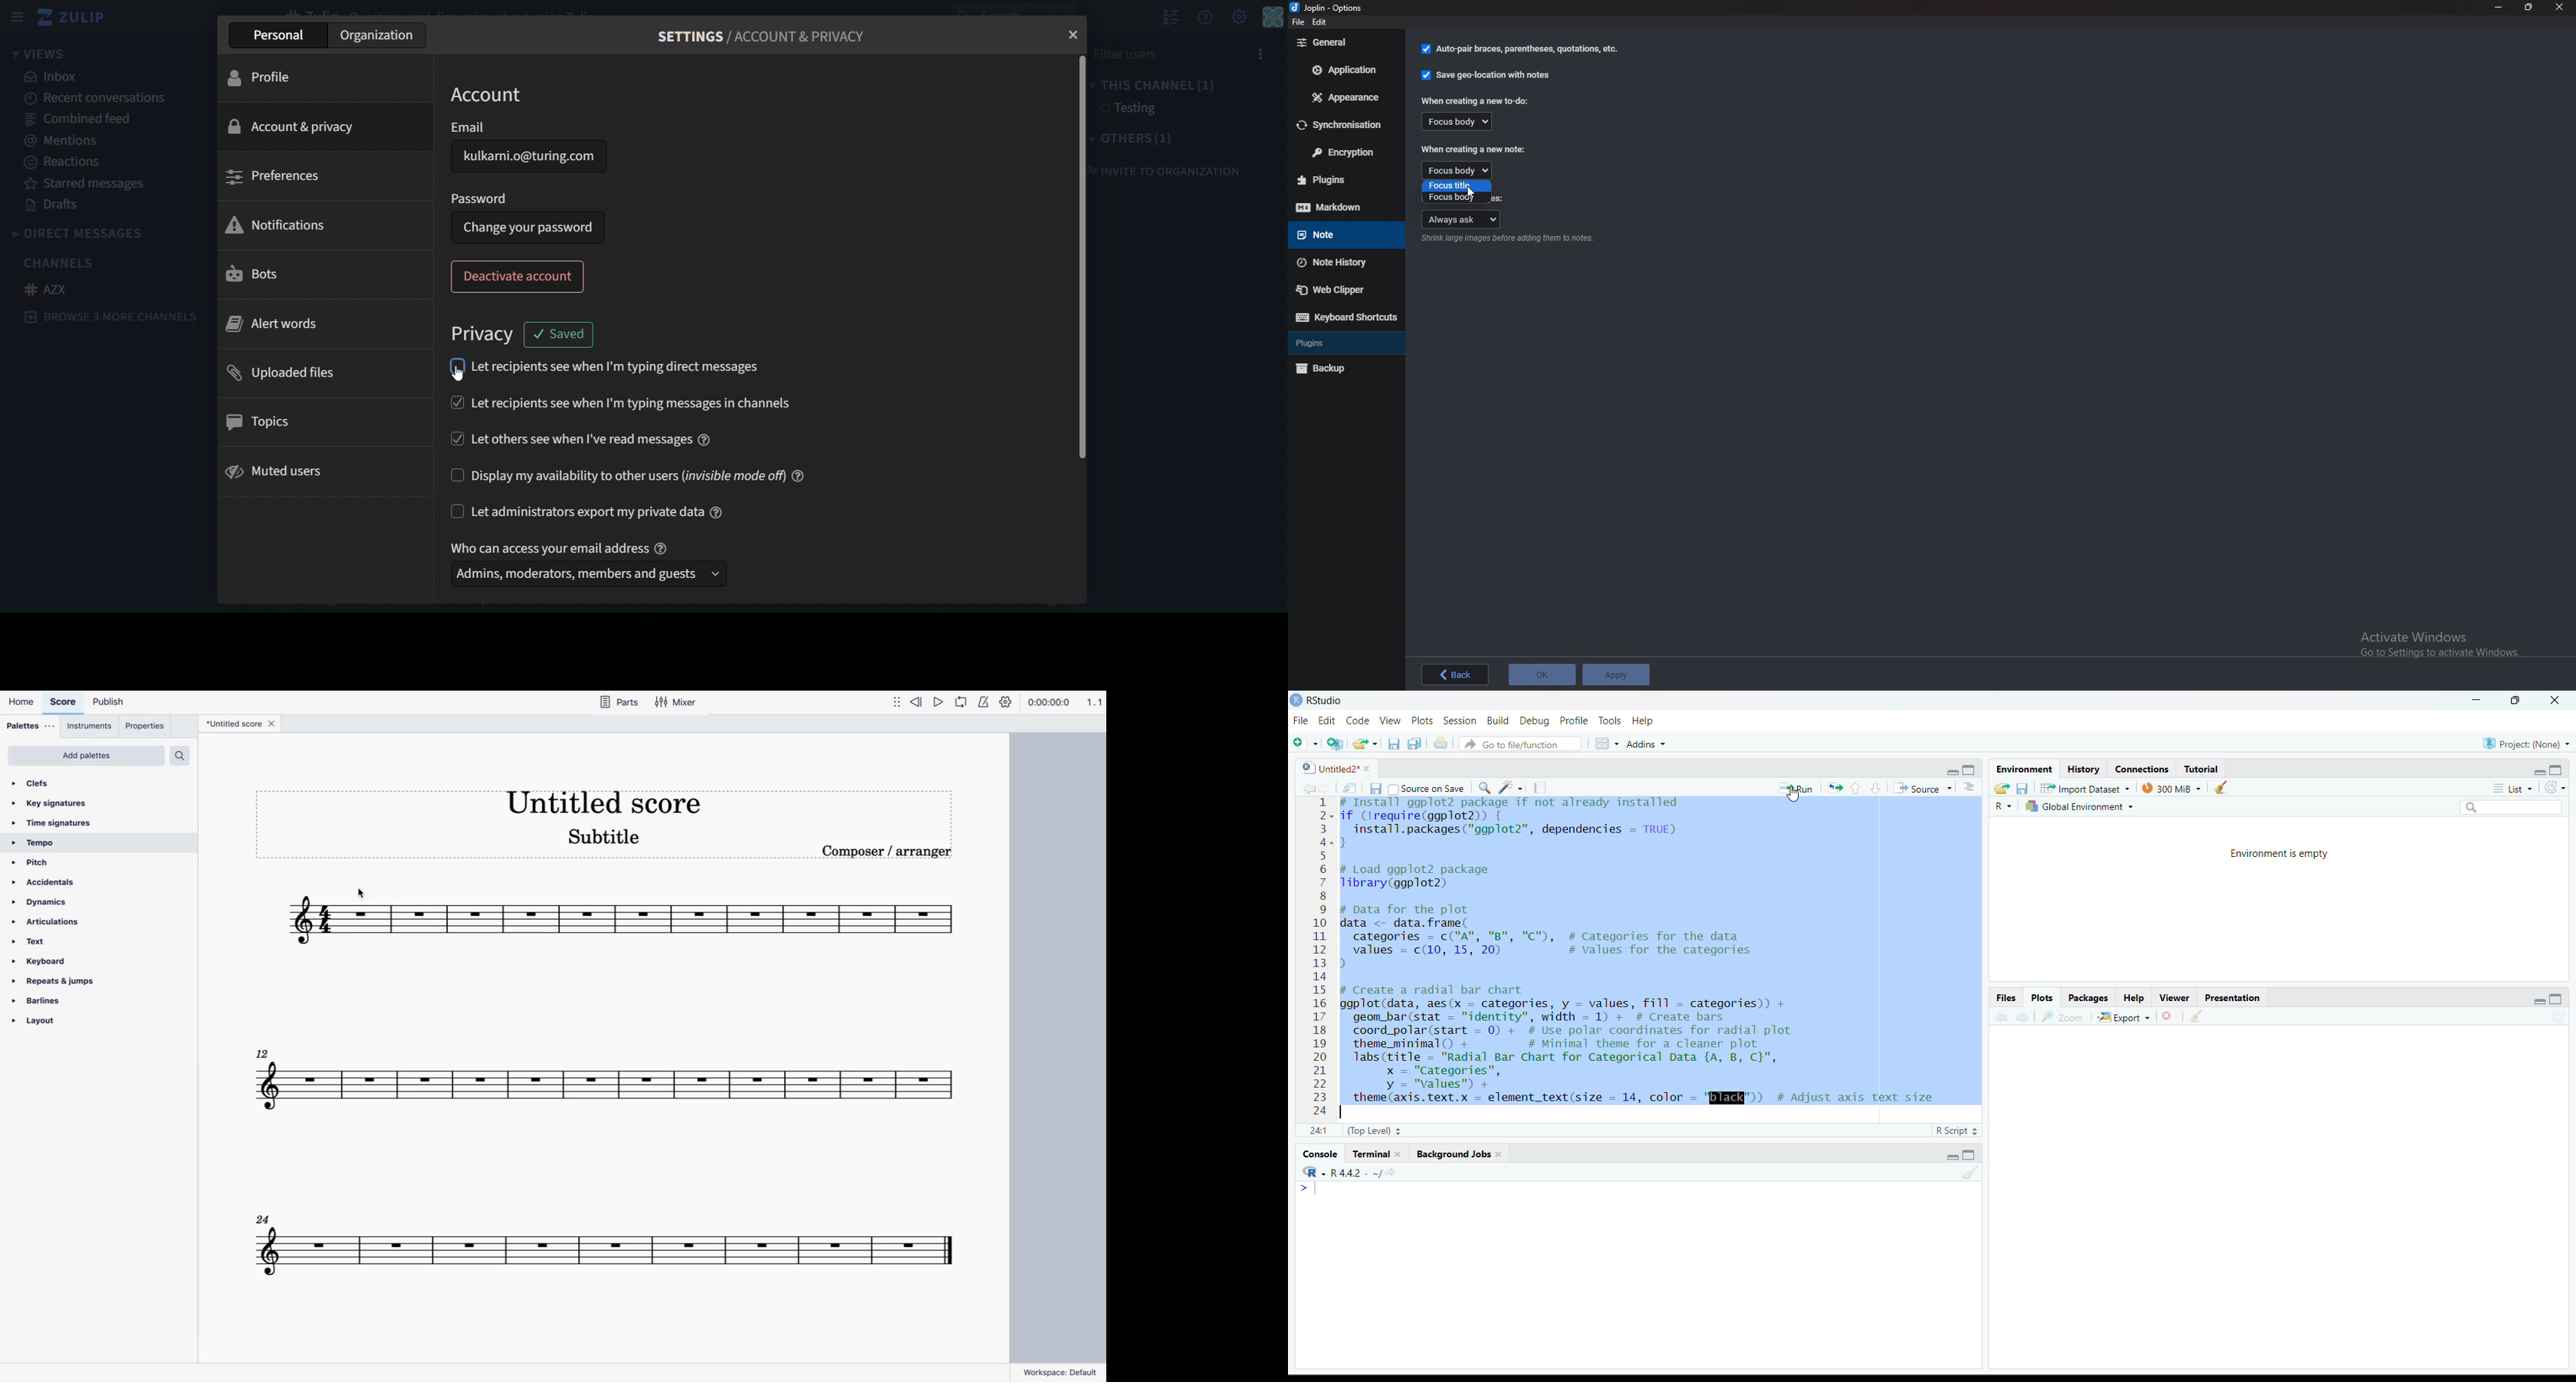 The width and height of the screenshot is (2576, 1400). What do you see at coordinates (1391, 745) in the screenshot?
I see `save current document` at bounding box center [1391, 745].